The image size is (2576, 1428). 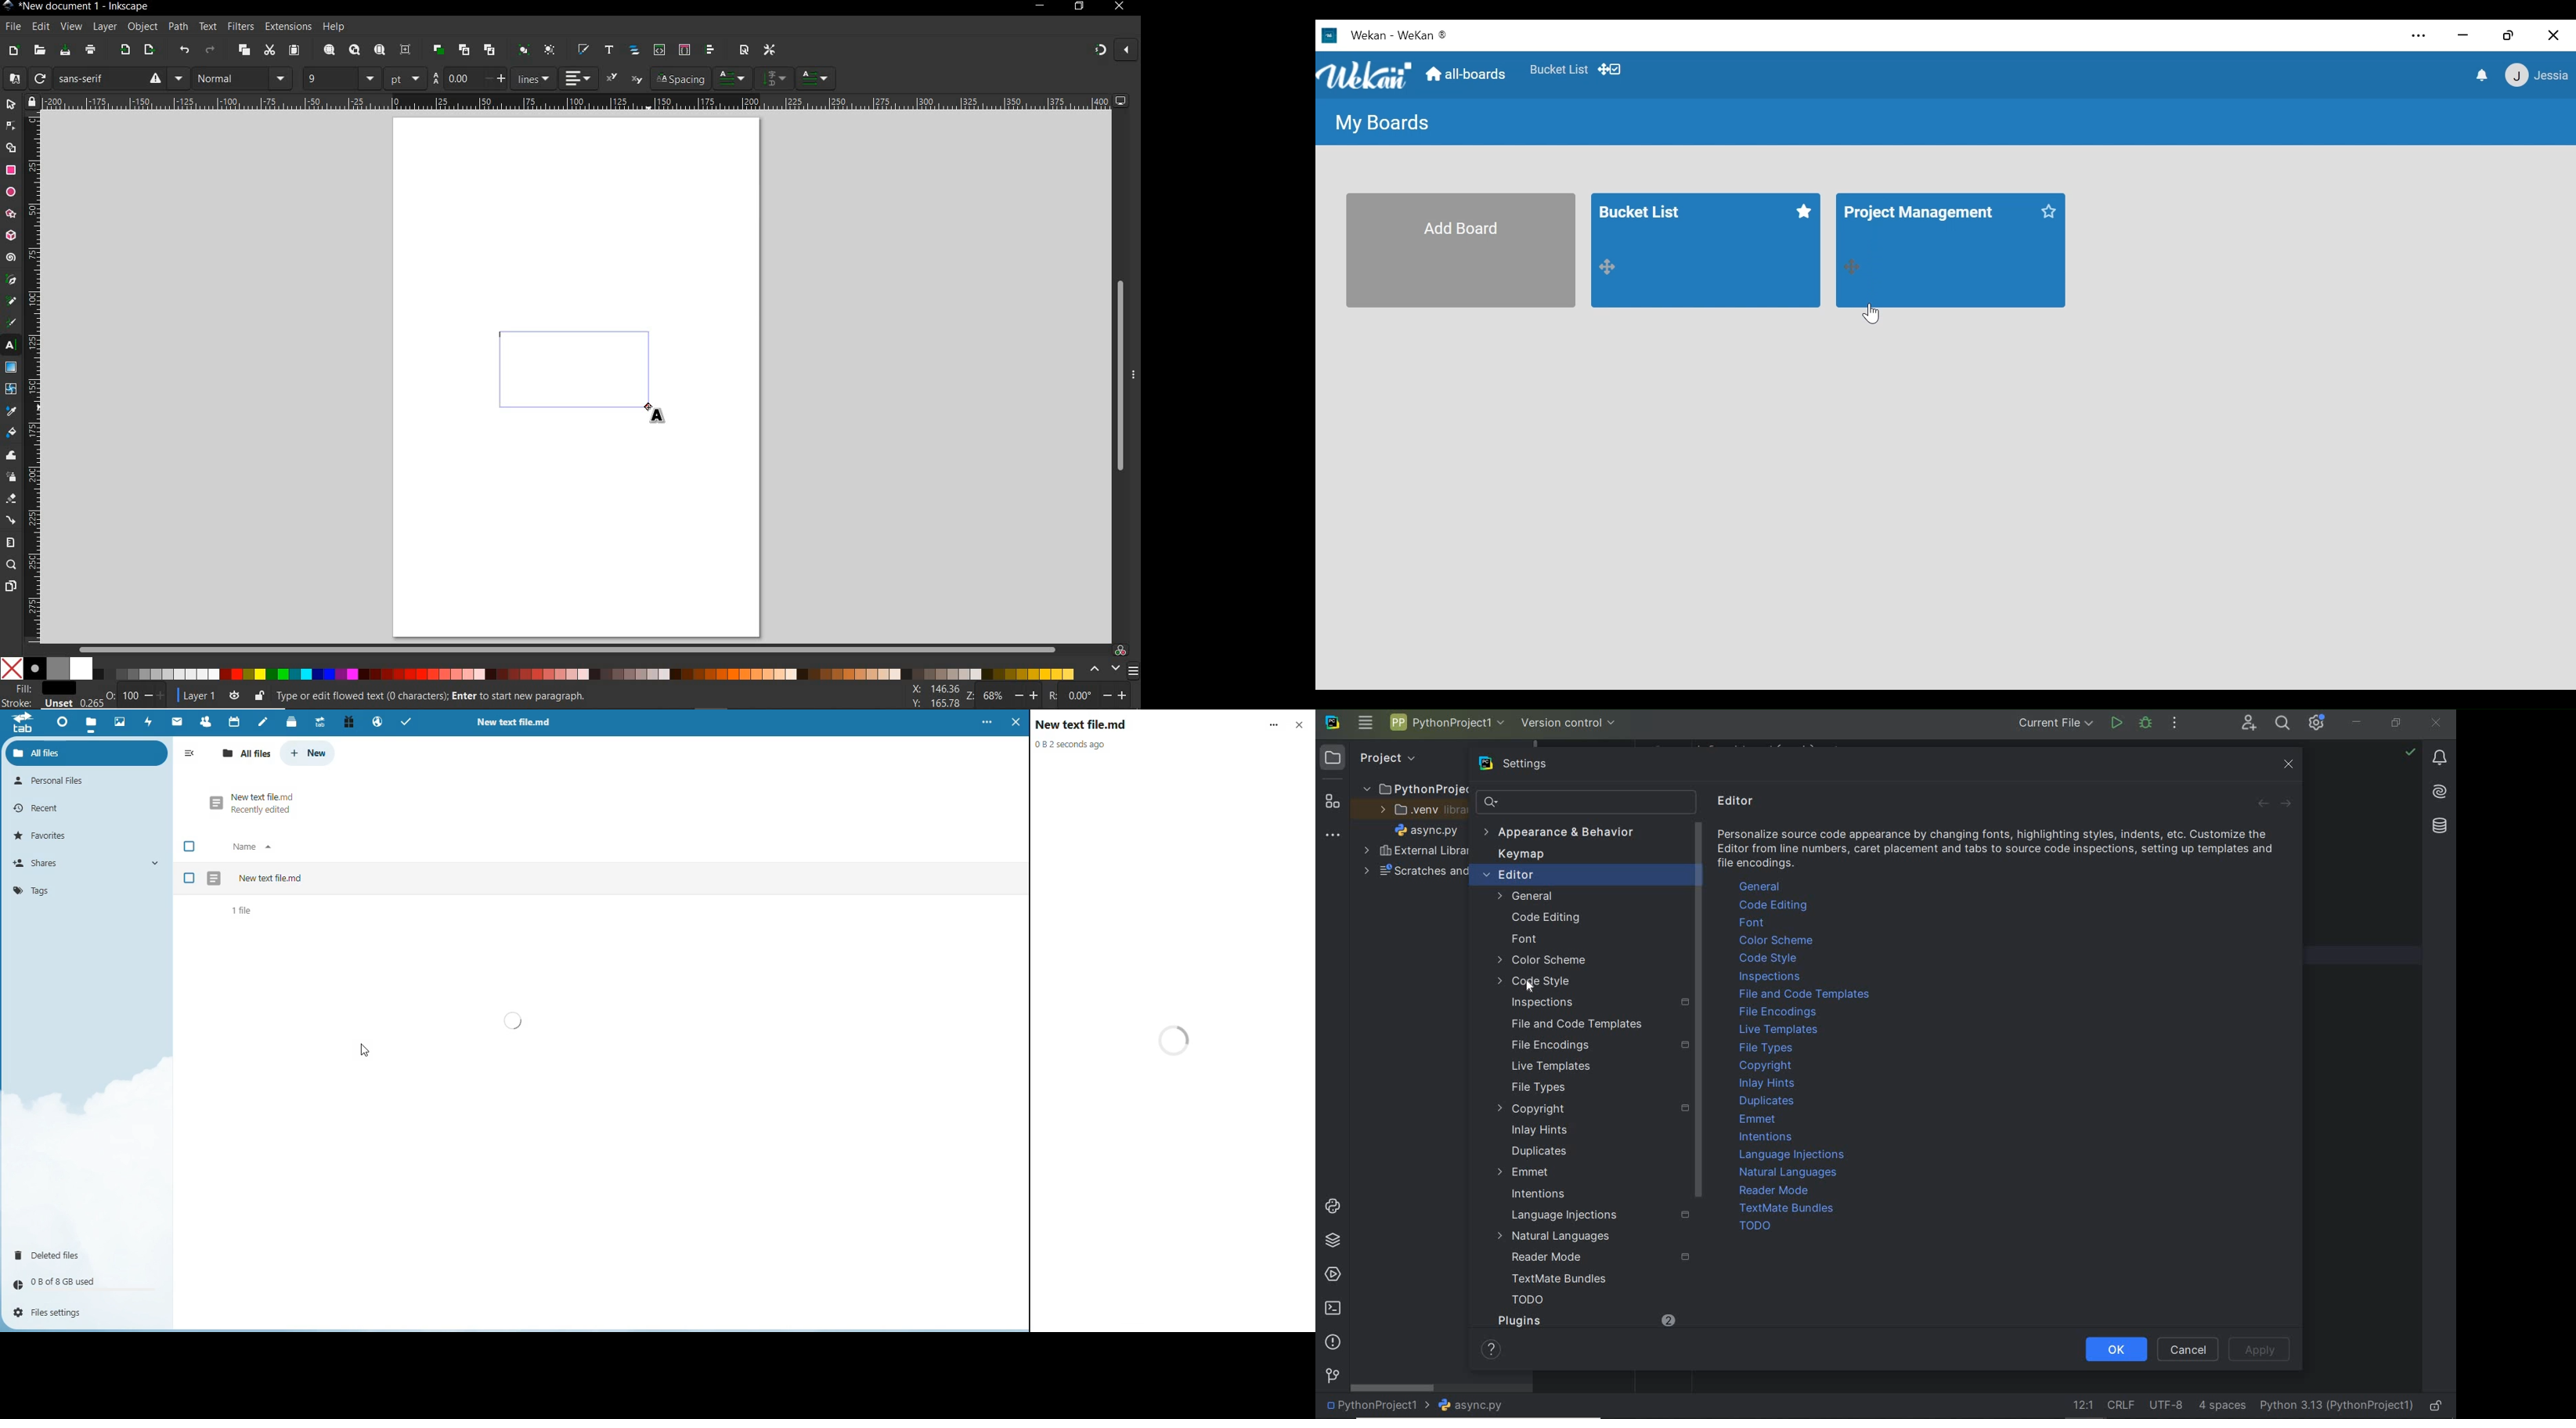 I want to click on copyright, so click(x=1767, y=1067).